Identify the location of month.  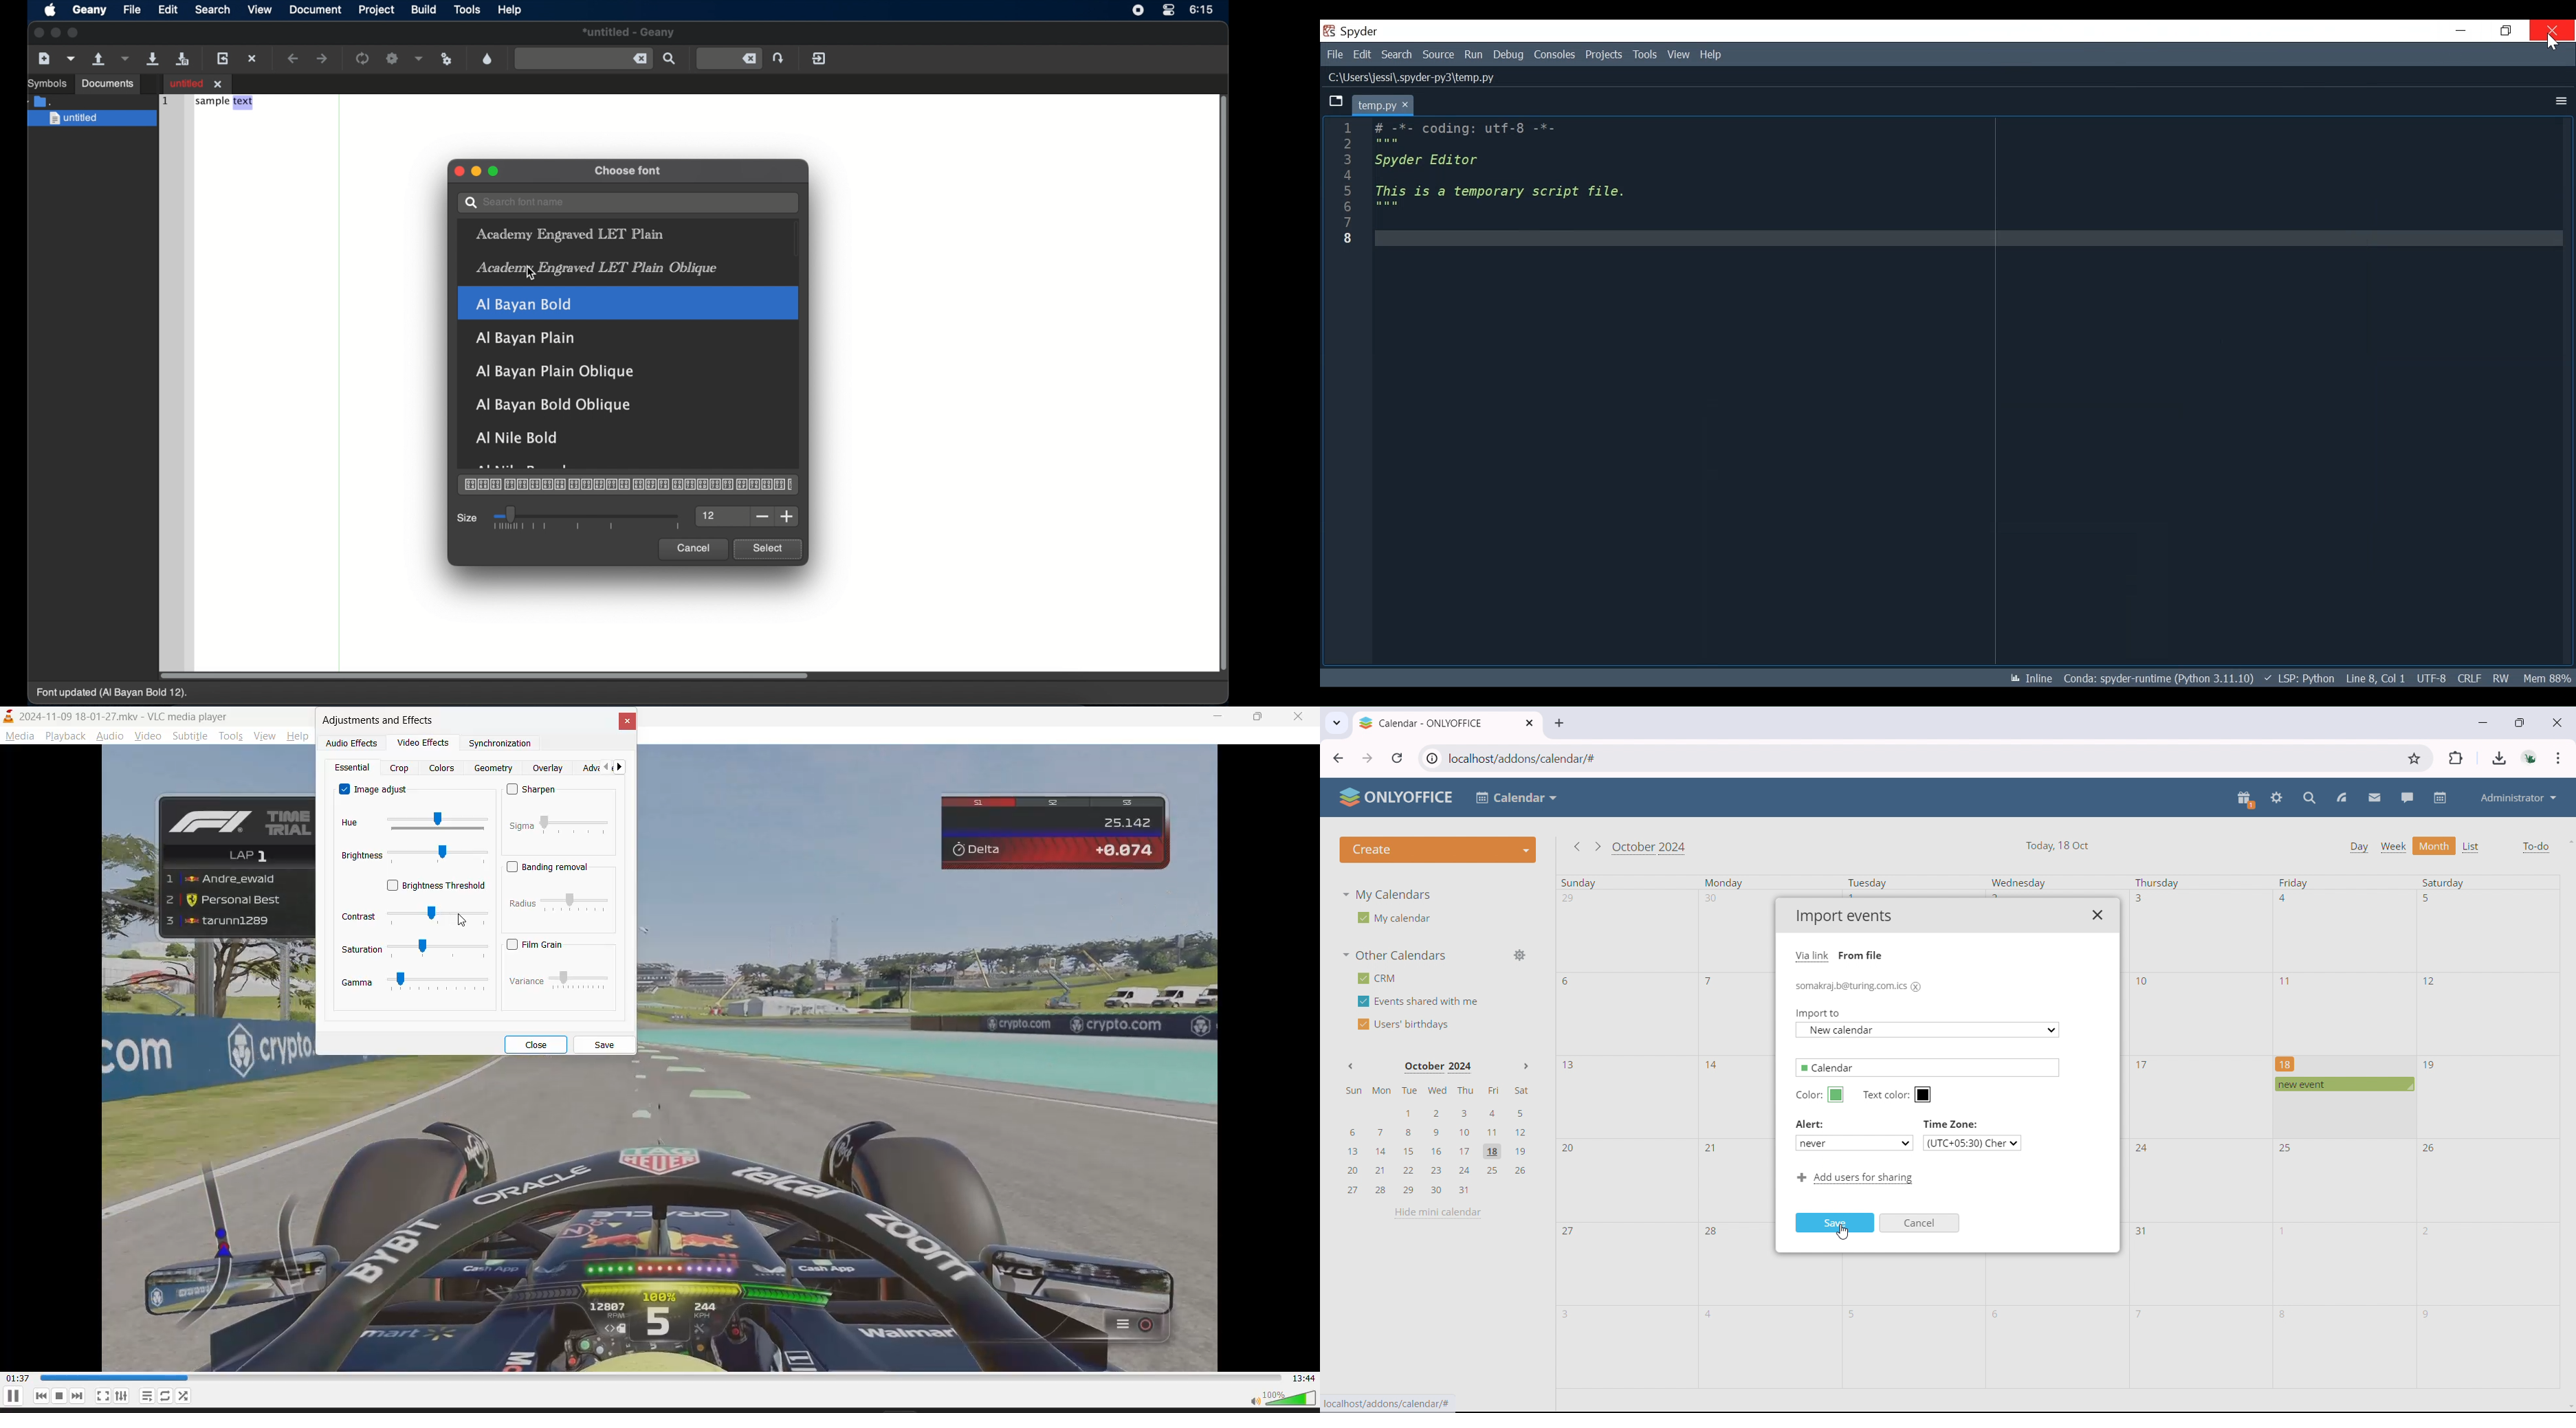
(2435, 846).